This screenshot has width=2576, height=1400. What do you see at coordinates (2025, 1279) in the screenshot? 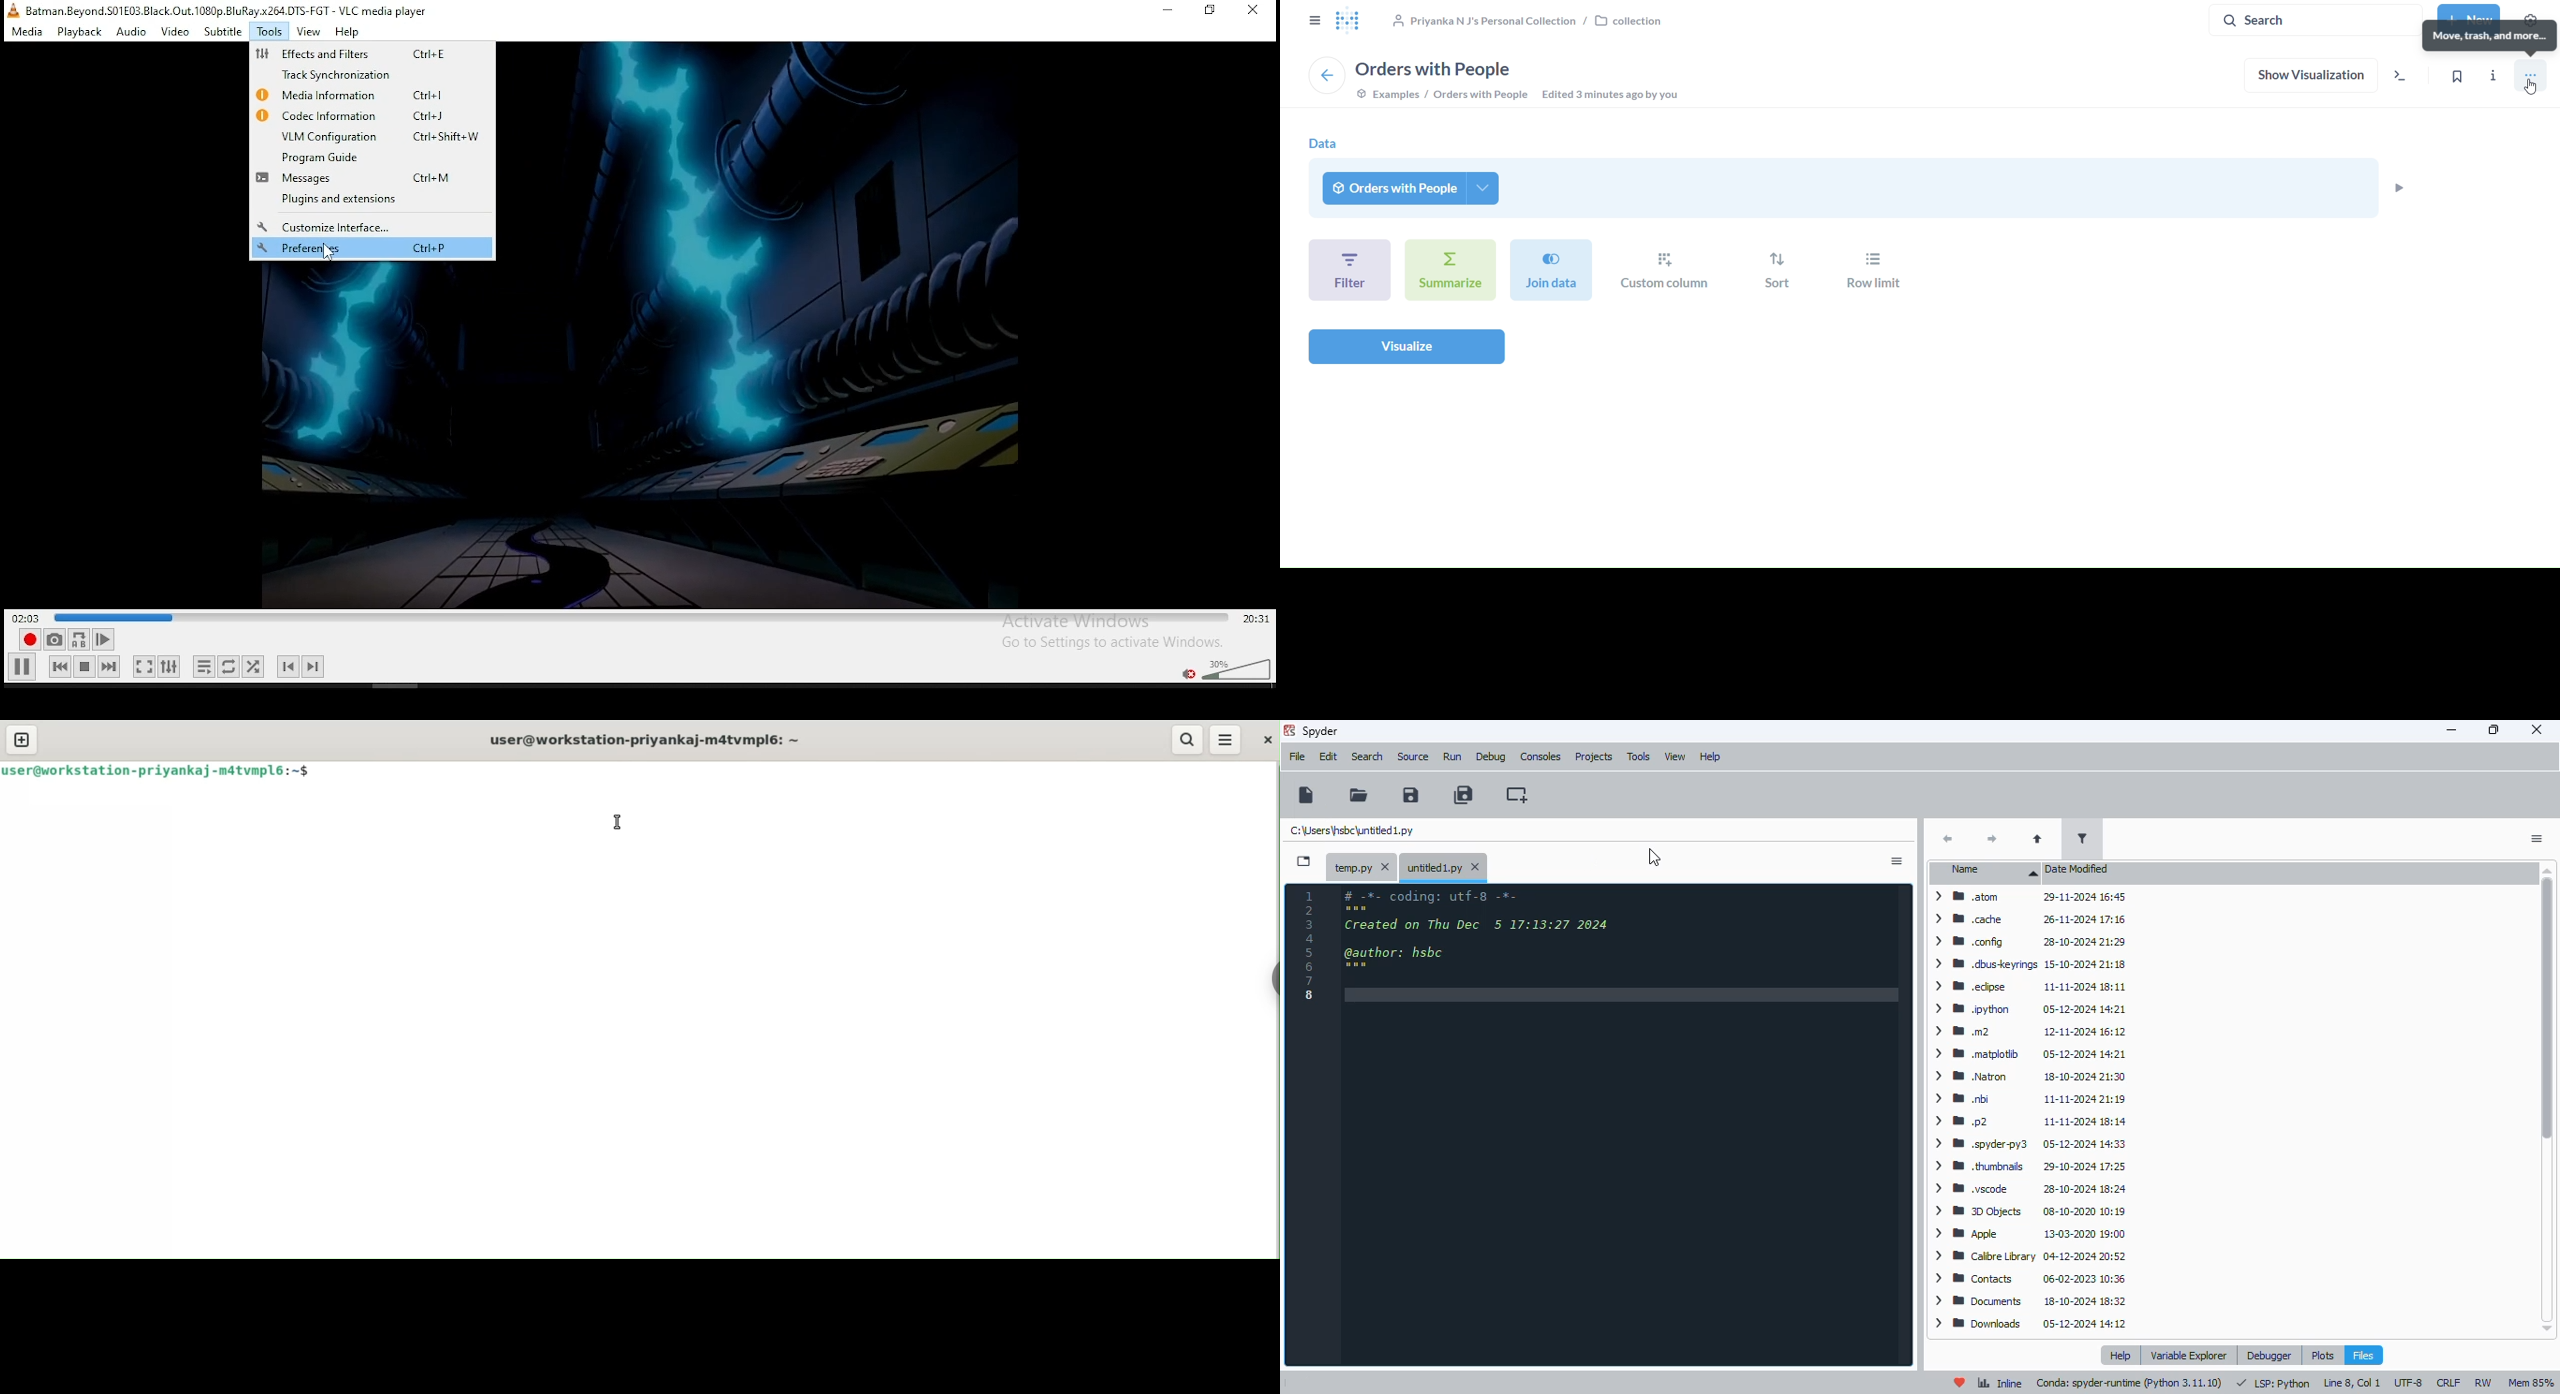
I see `> BB Contacts 06-02-2023 10:36` at bounding box center [2025, 1279].